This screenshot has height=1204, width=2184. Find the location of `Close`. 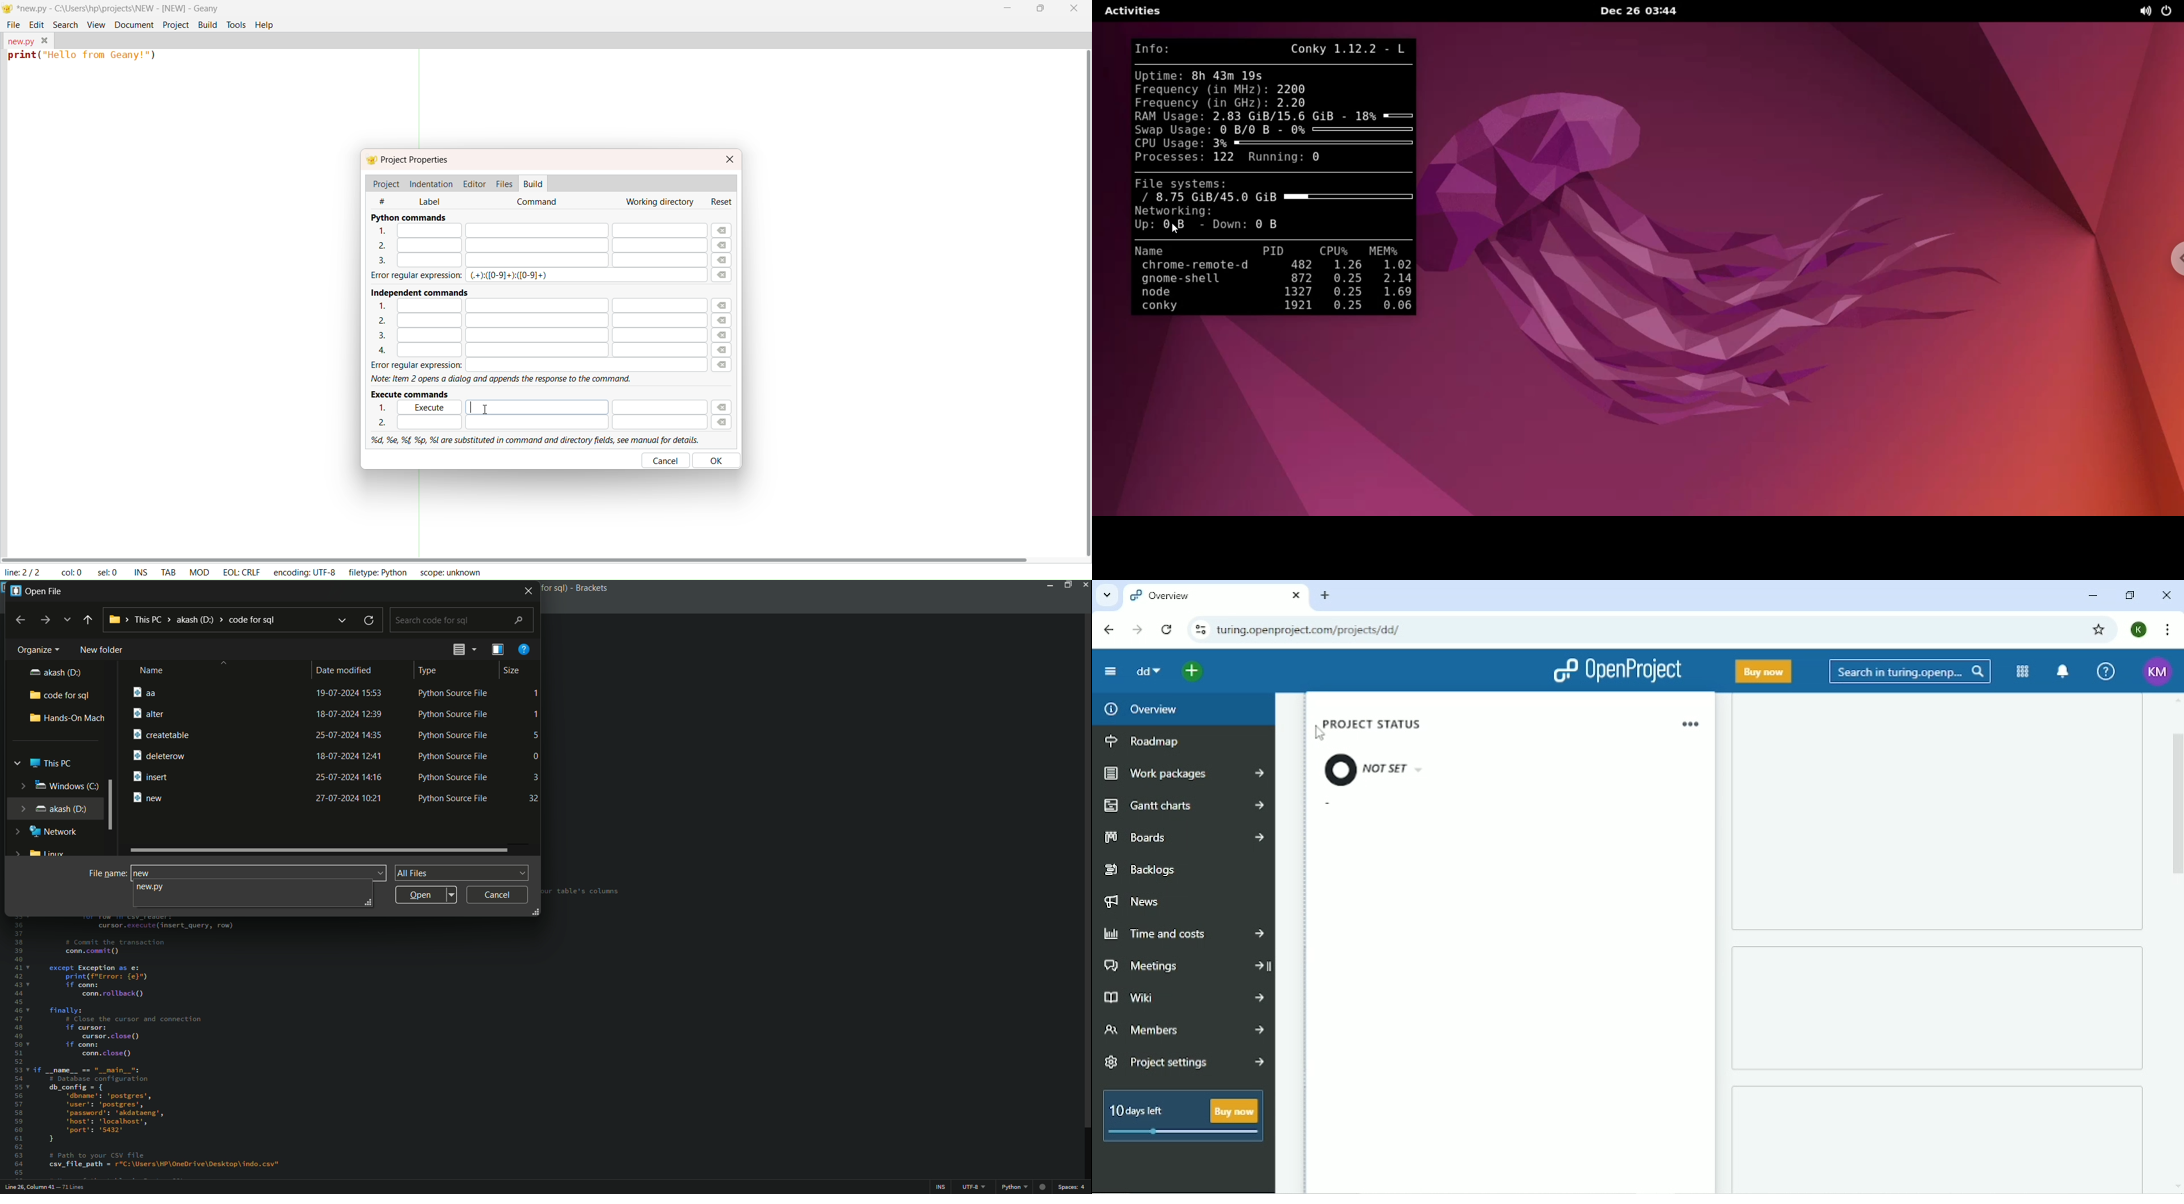

Close is located at coordinates (2167, 596).